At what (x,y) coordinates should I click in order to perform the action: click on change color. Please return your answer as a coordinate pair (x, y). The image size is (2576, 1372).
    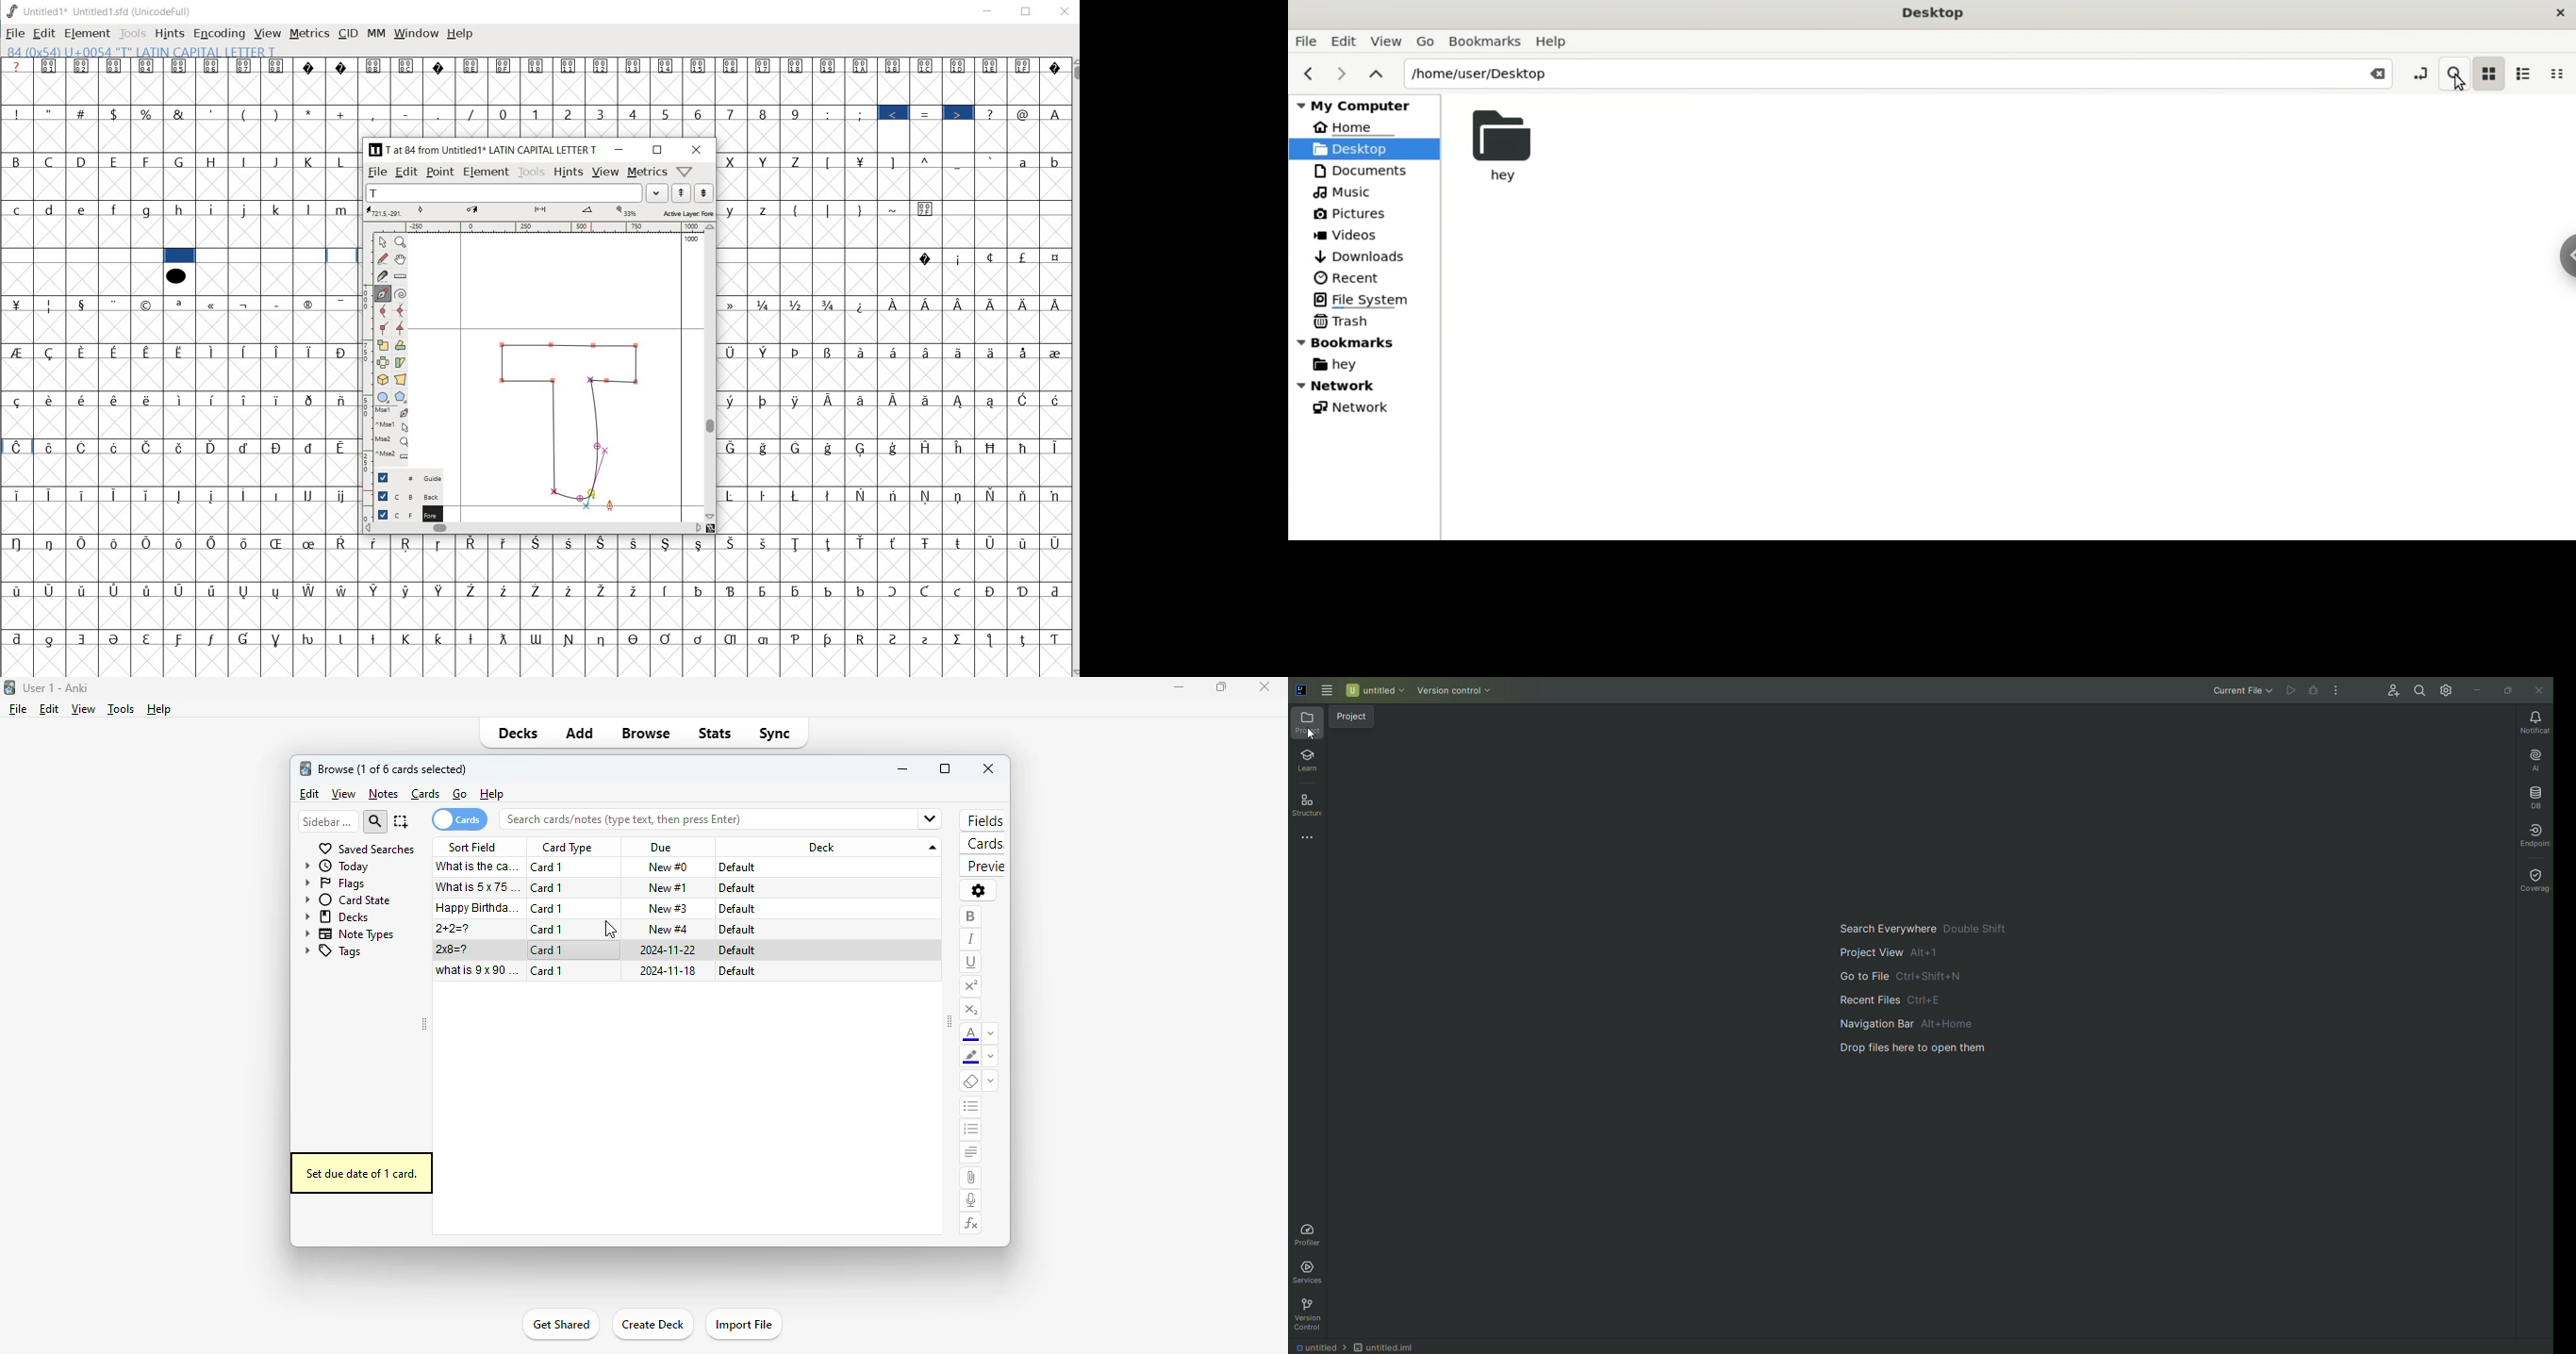
    Looking at the image, I should click on (991, 1058).